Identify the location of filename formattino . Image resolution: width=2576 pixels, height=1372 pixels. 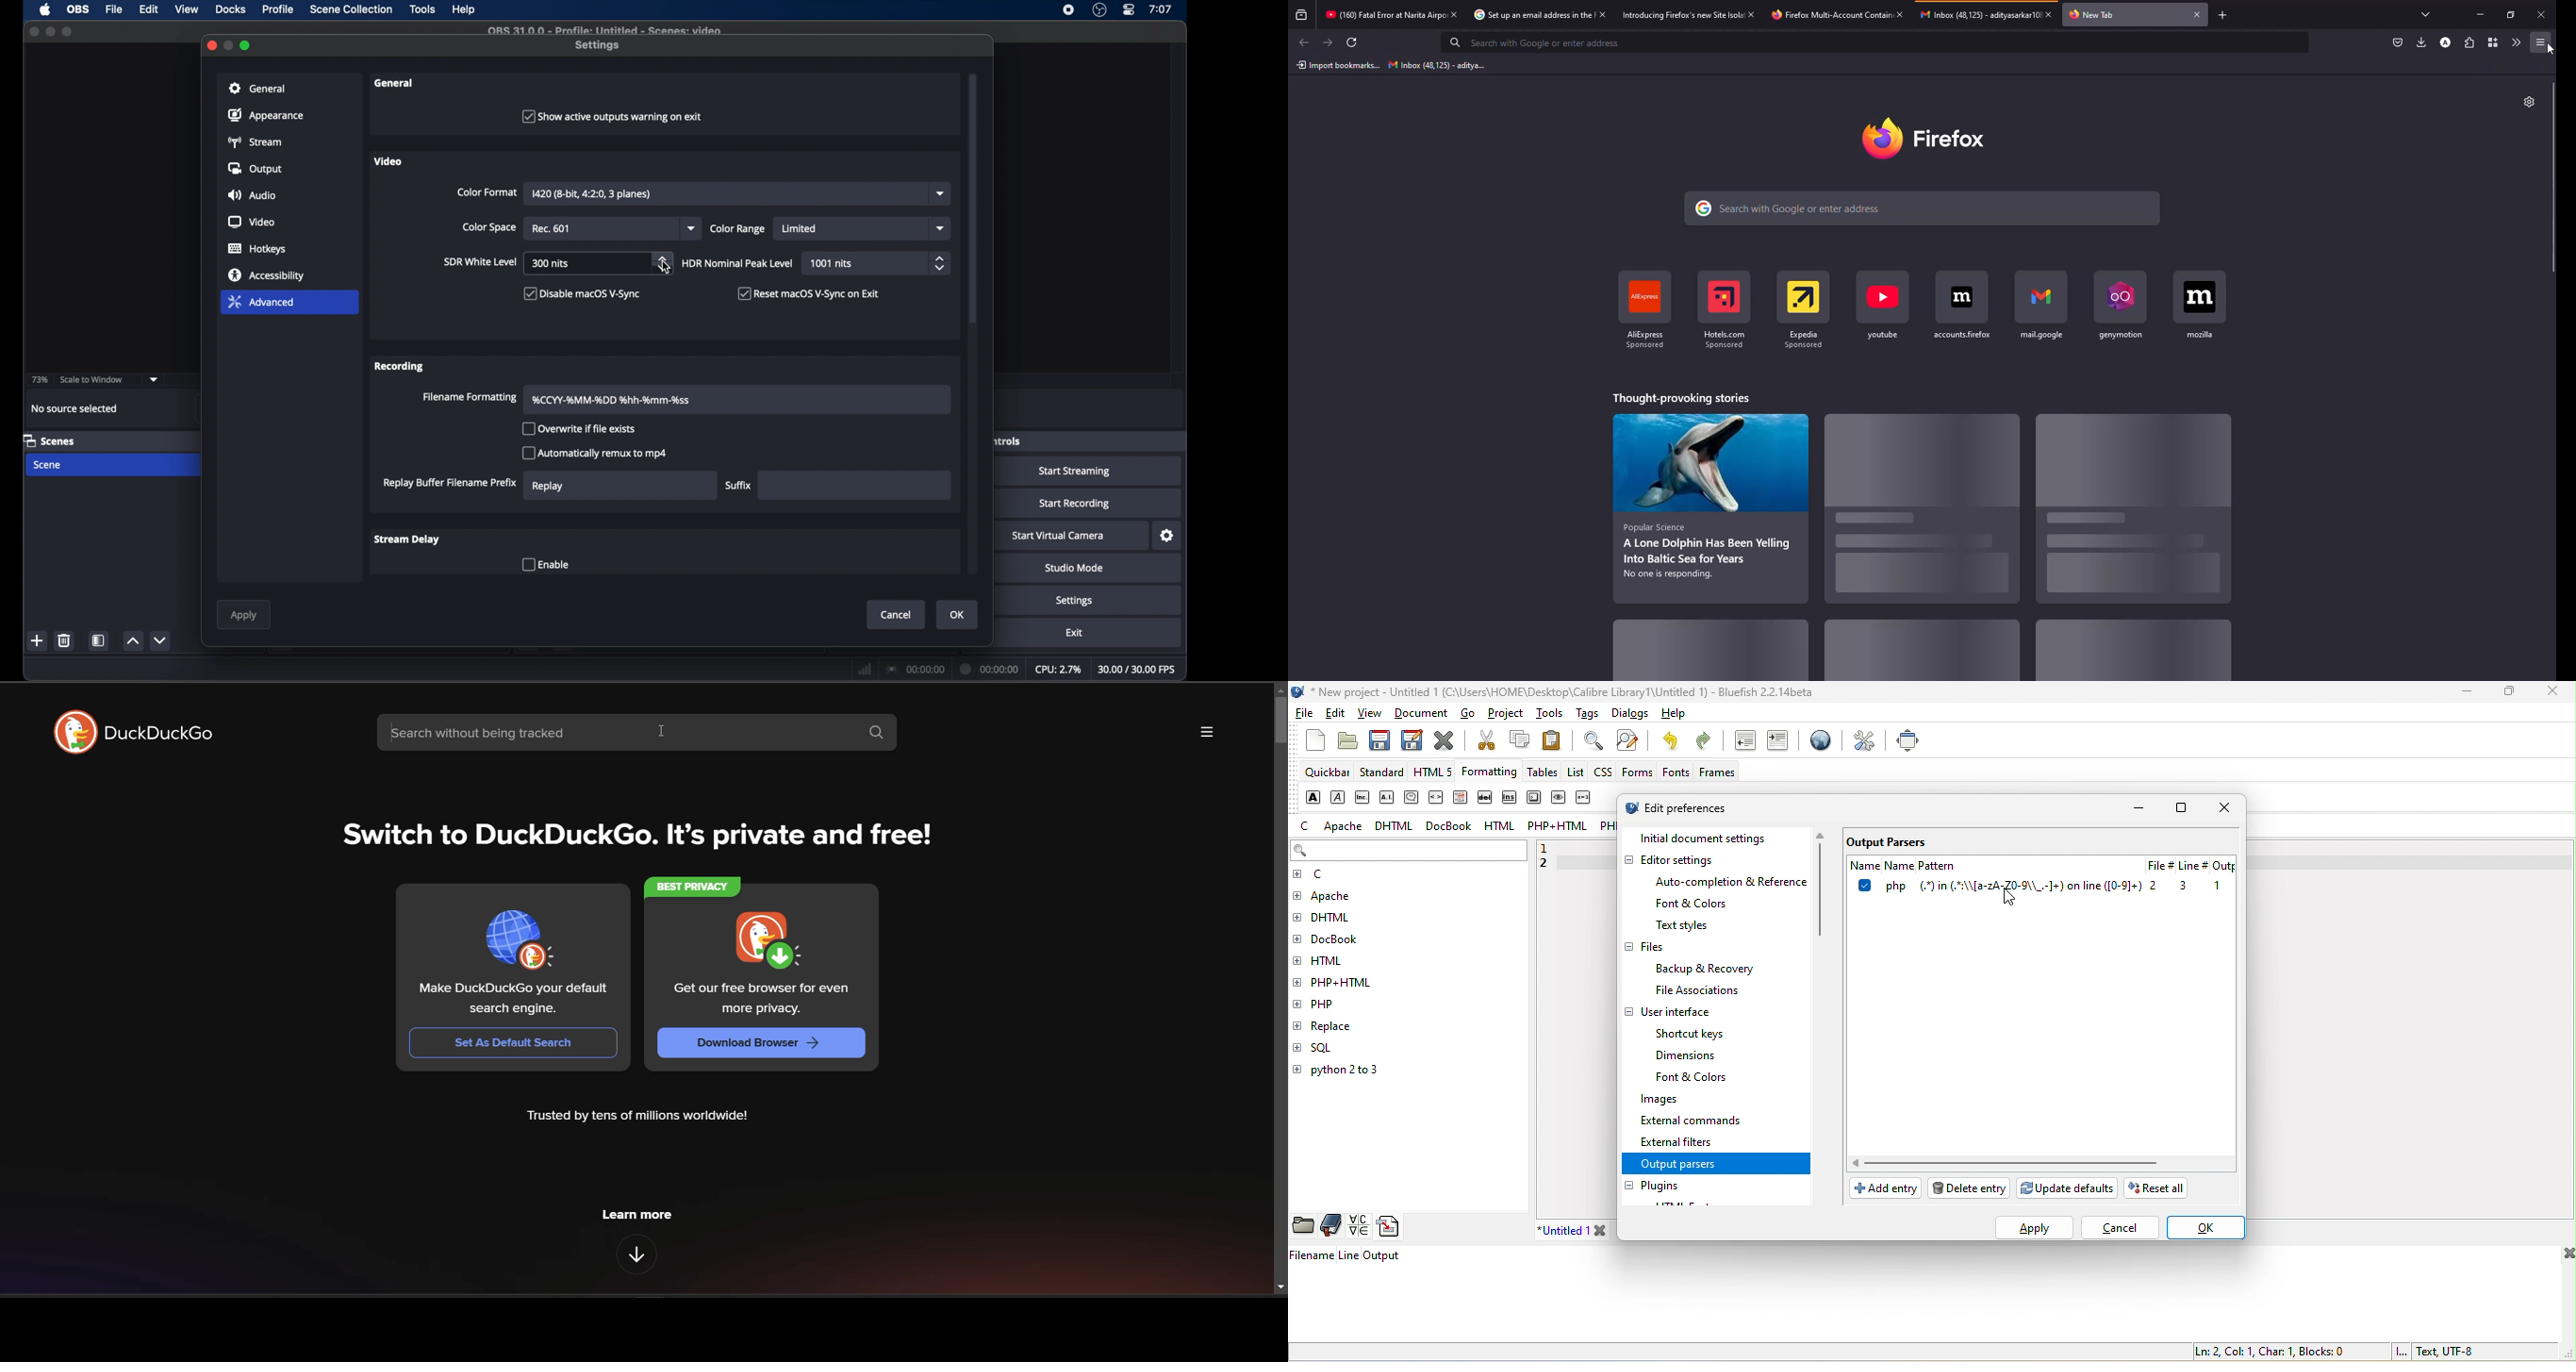
(471, 397).